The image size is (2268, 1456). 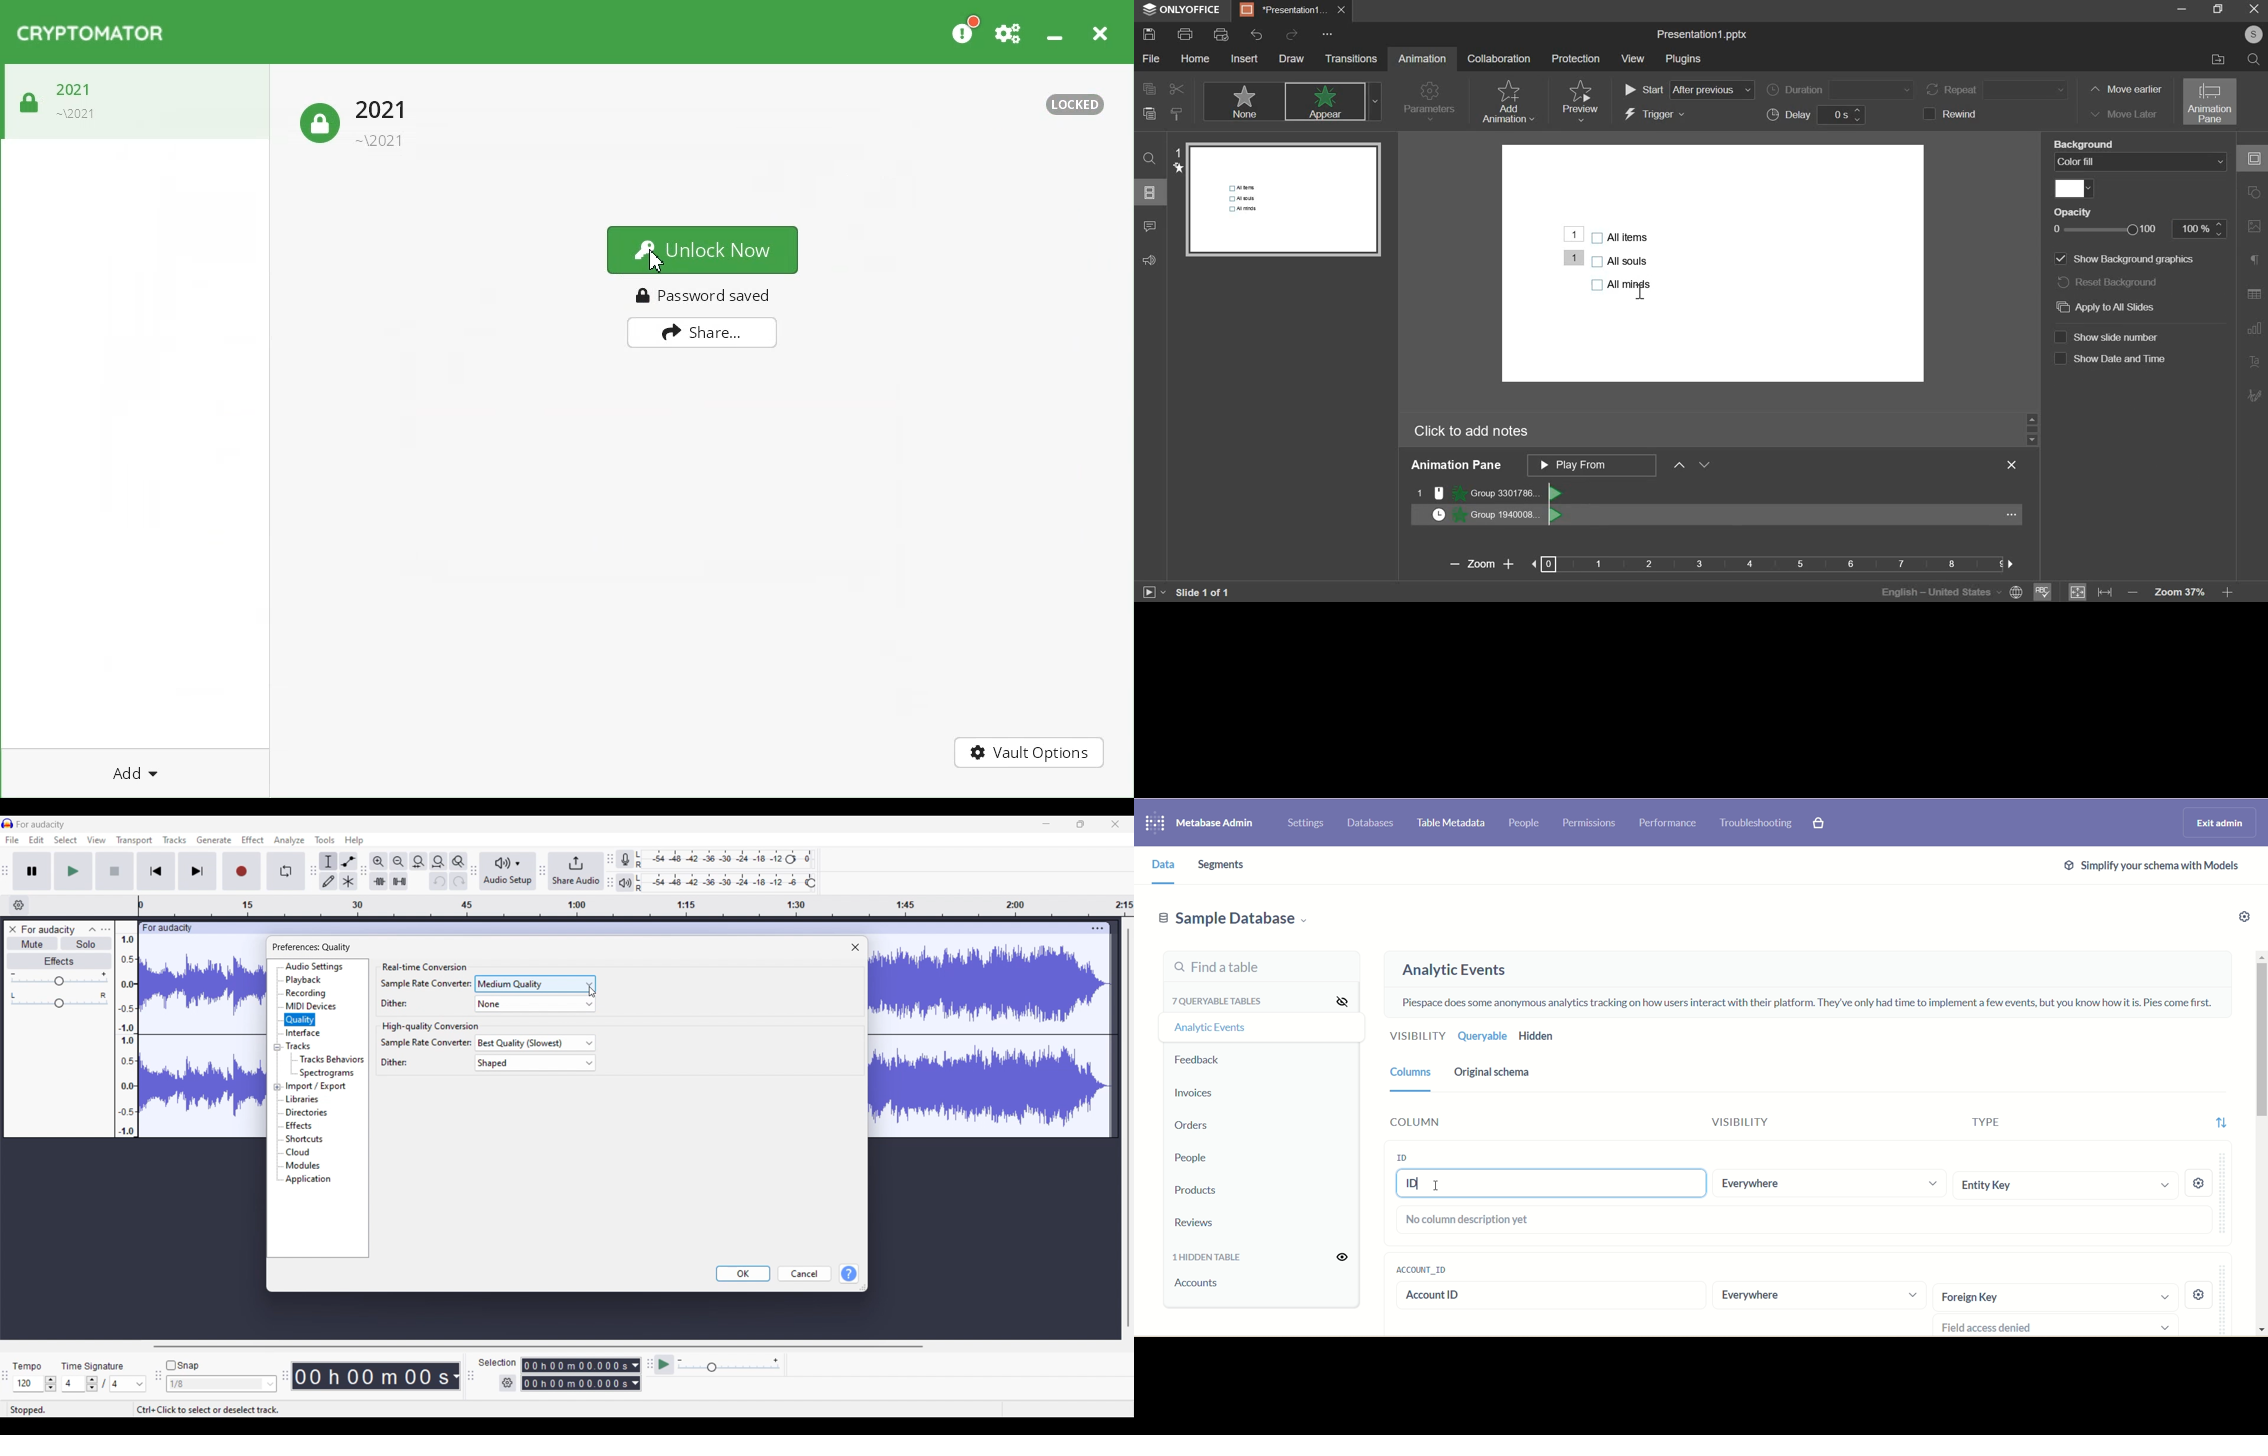 What do you see at coordinates (1689, 90) in the screenshot?
I see `start order` at bounding box center [1689, 90].